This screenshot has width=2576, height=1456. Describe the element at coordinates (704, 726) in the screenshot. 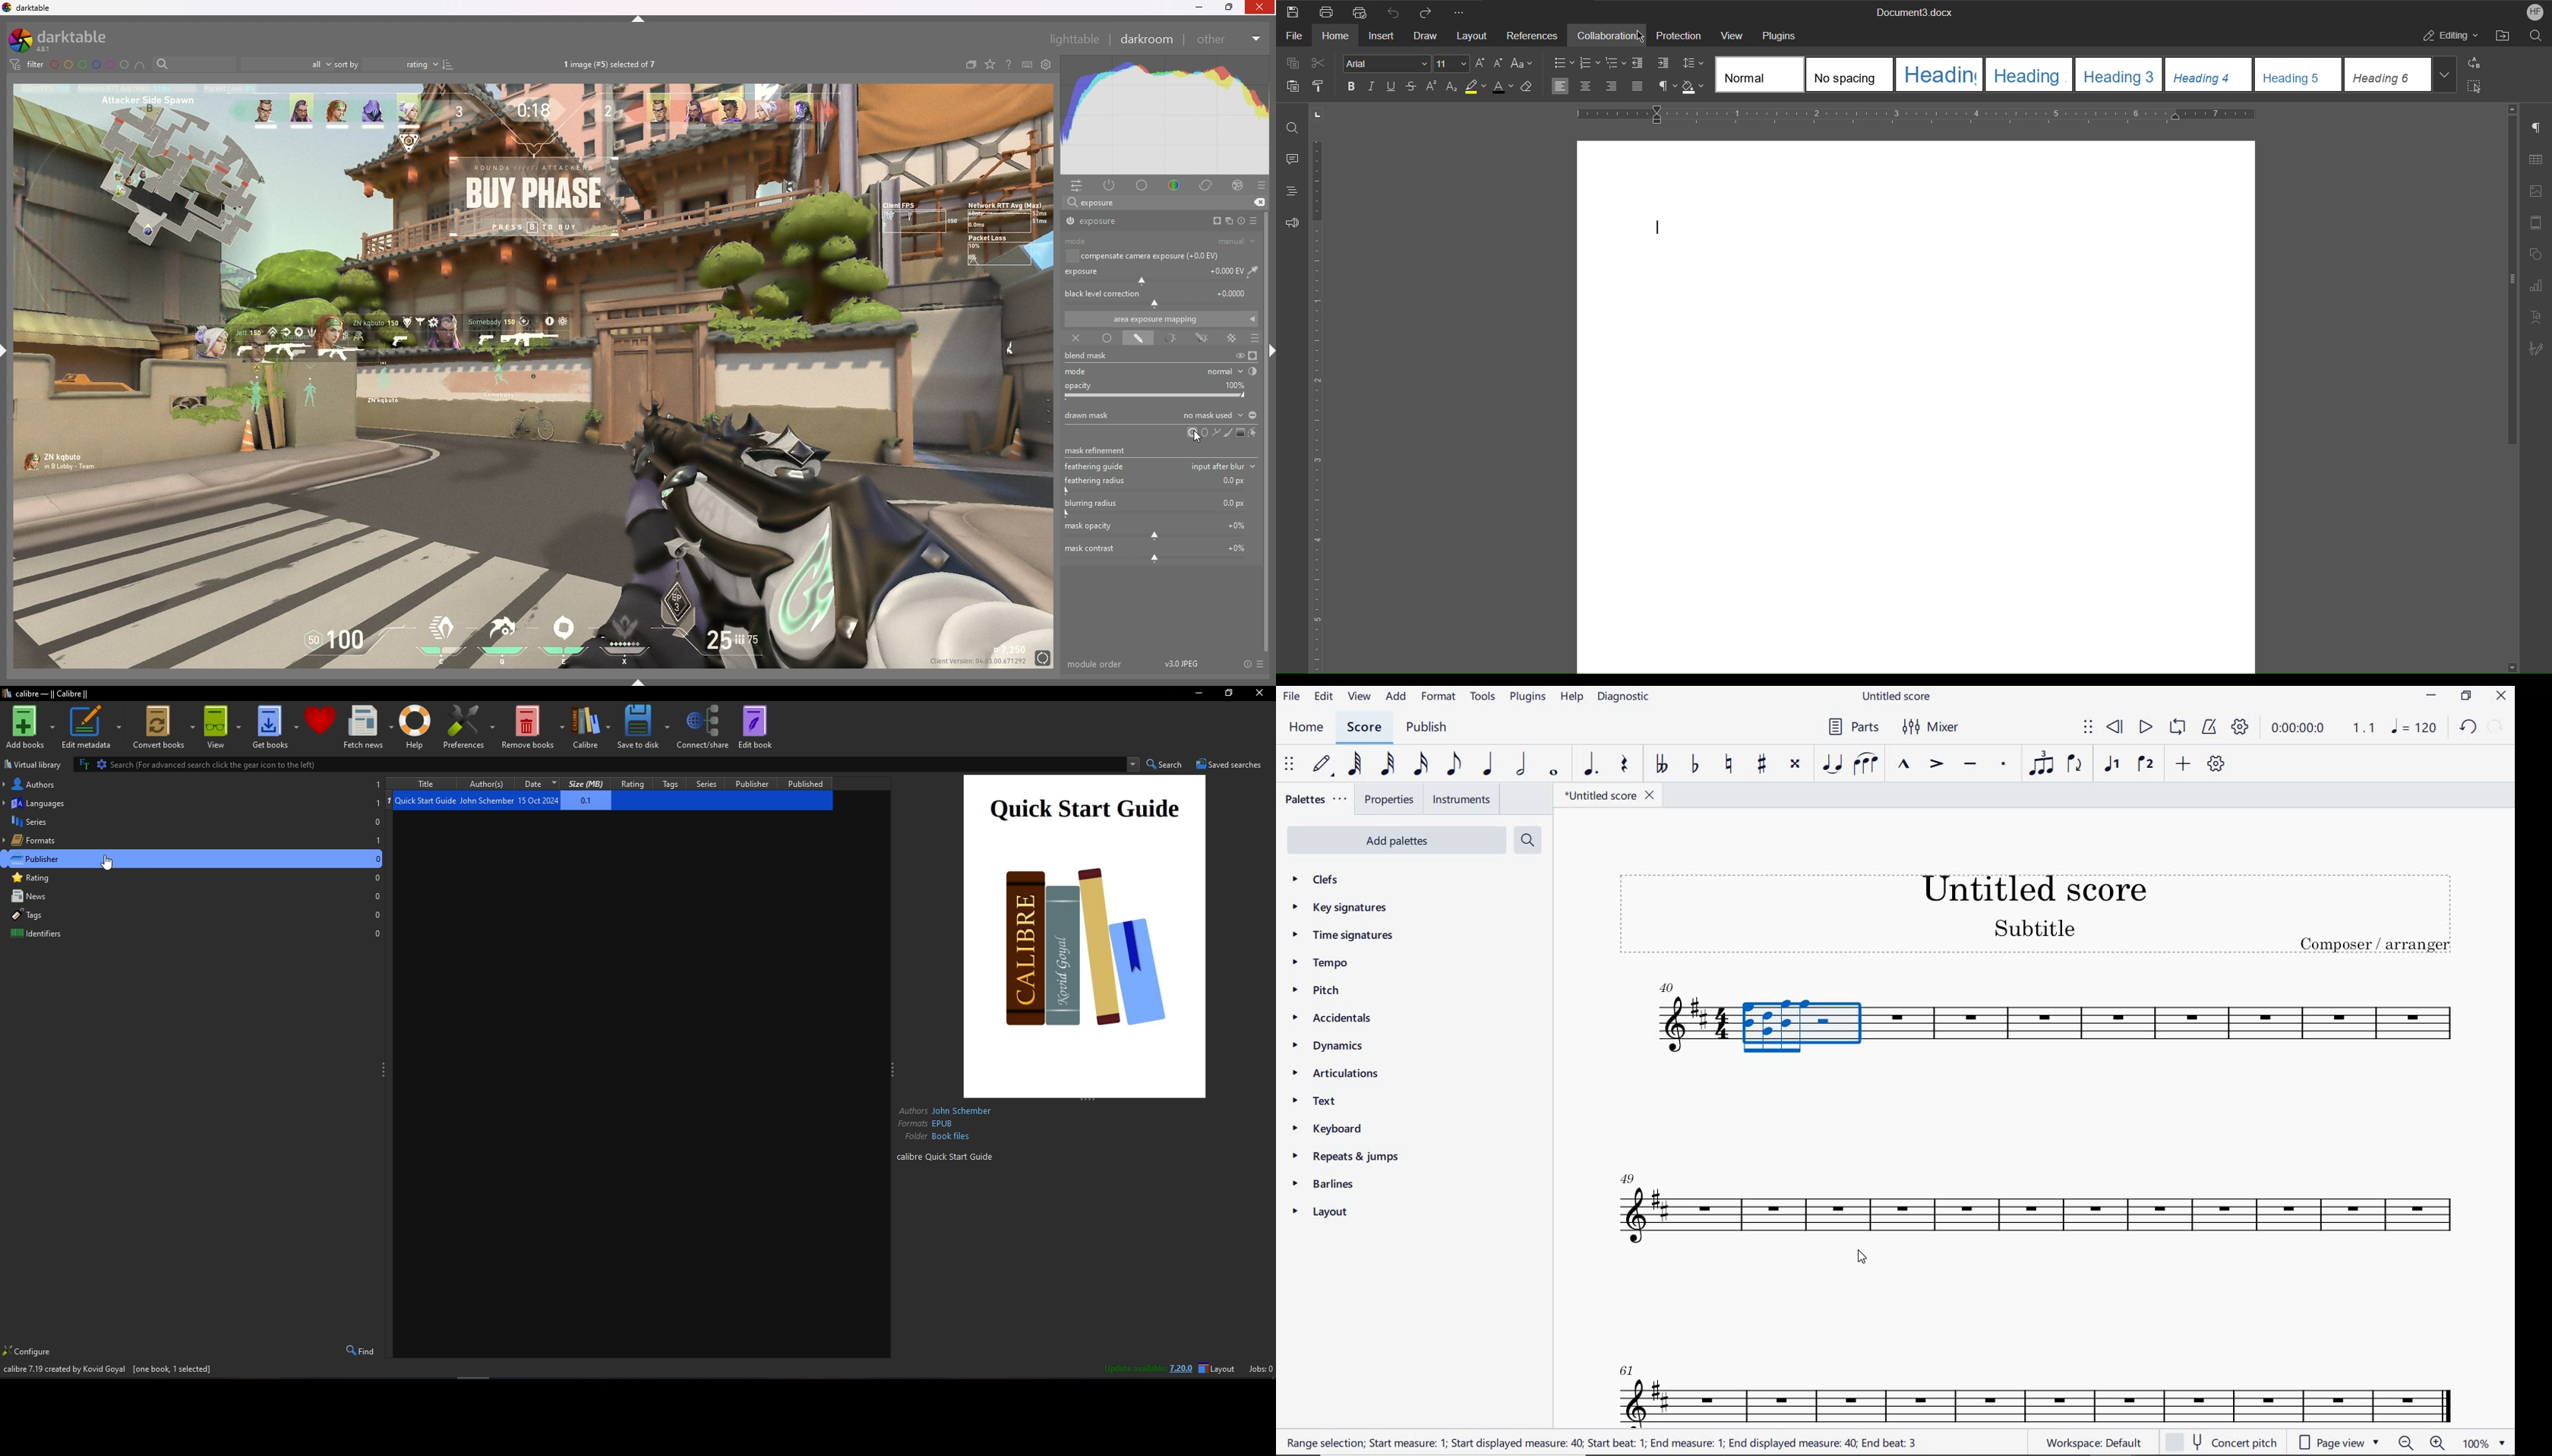

I see `Connect/share` at that location.